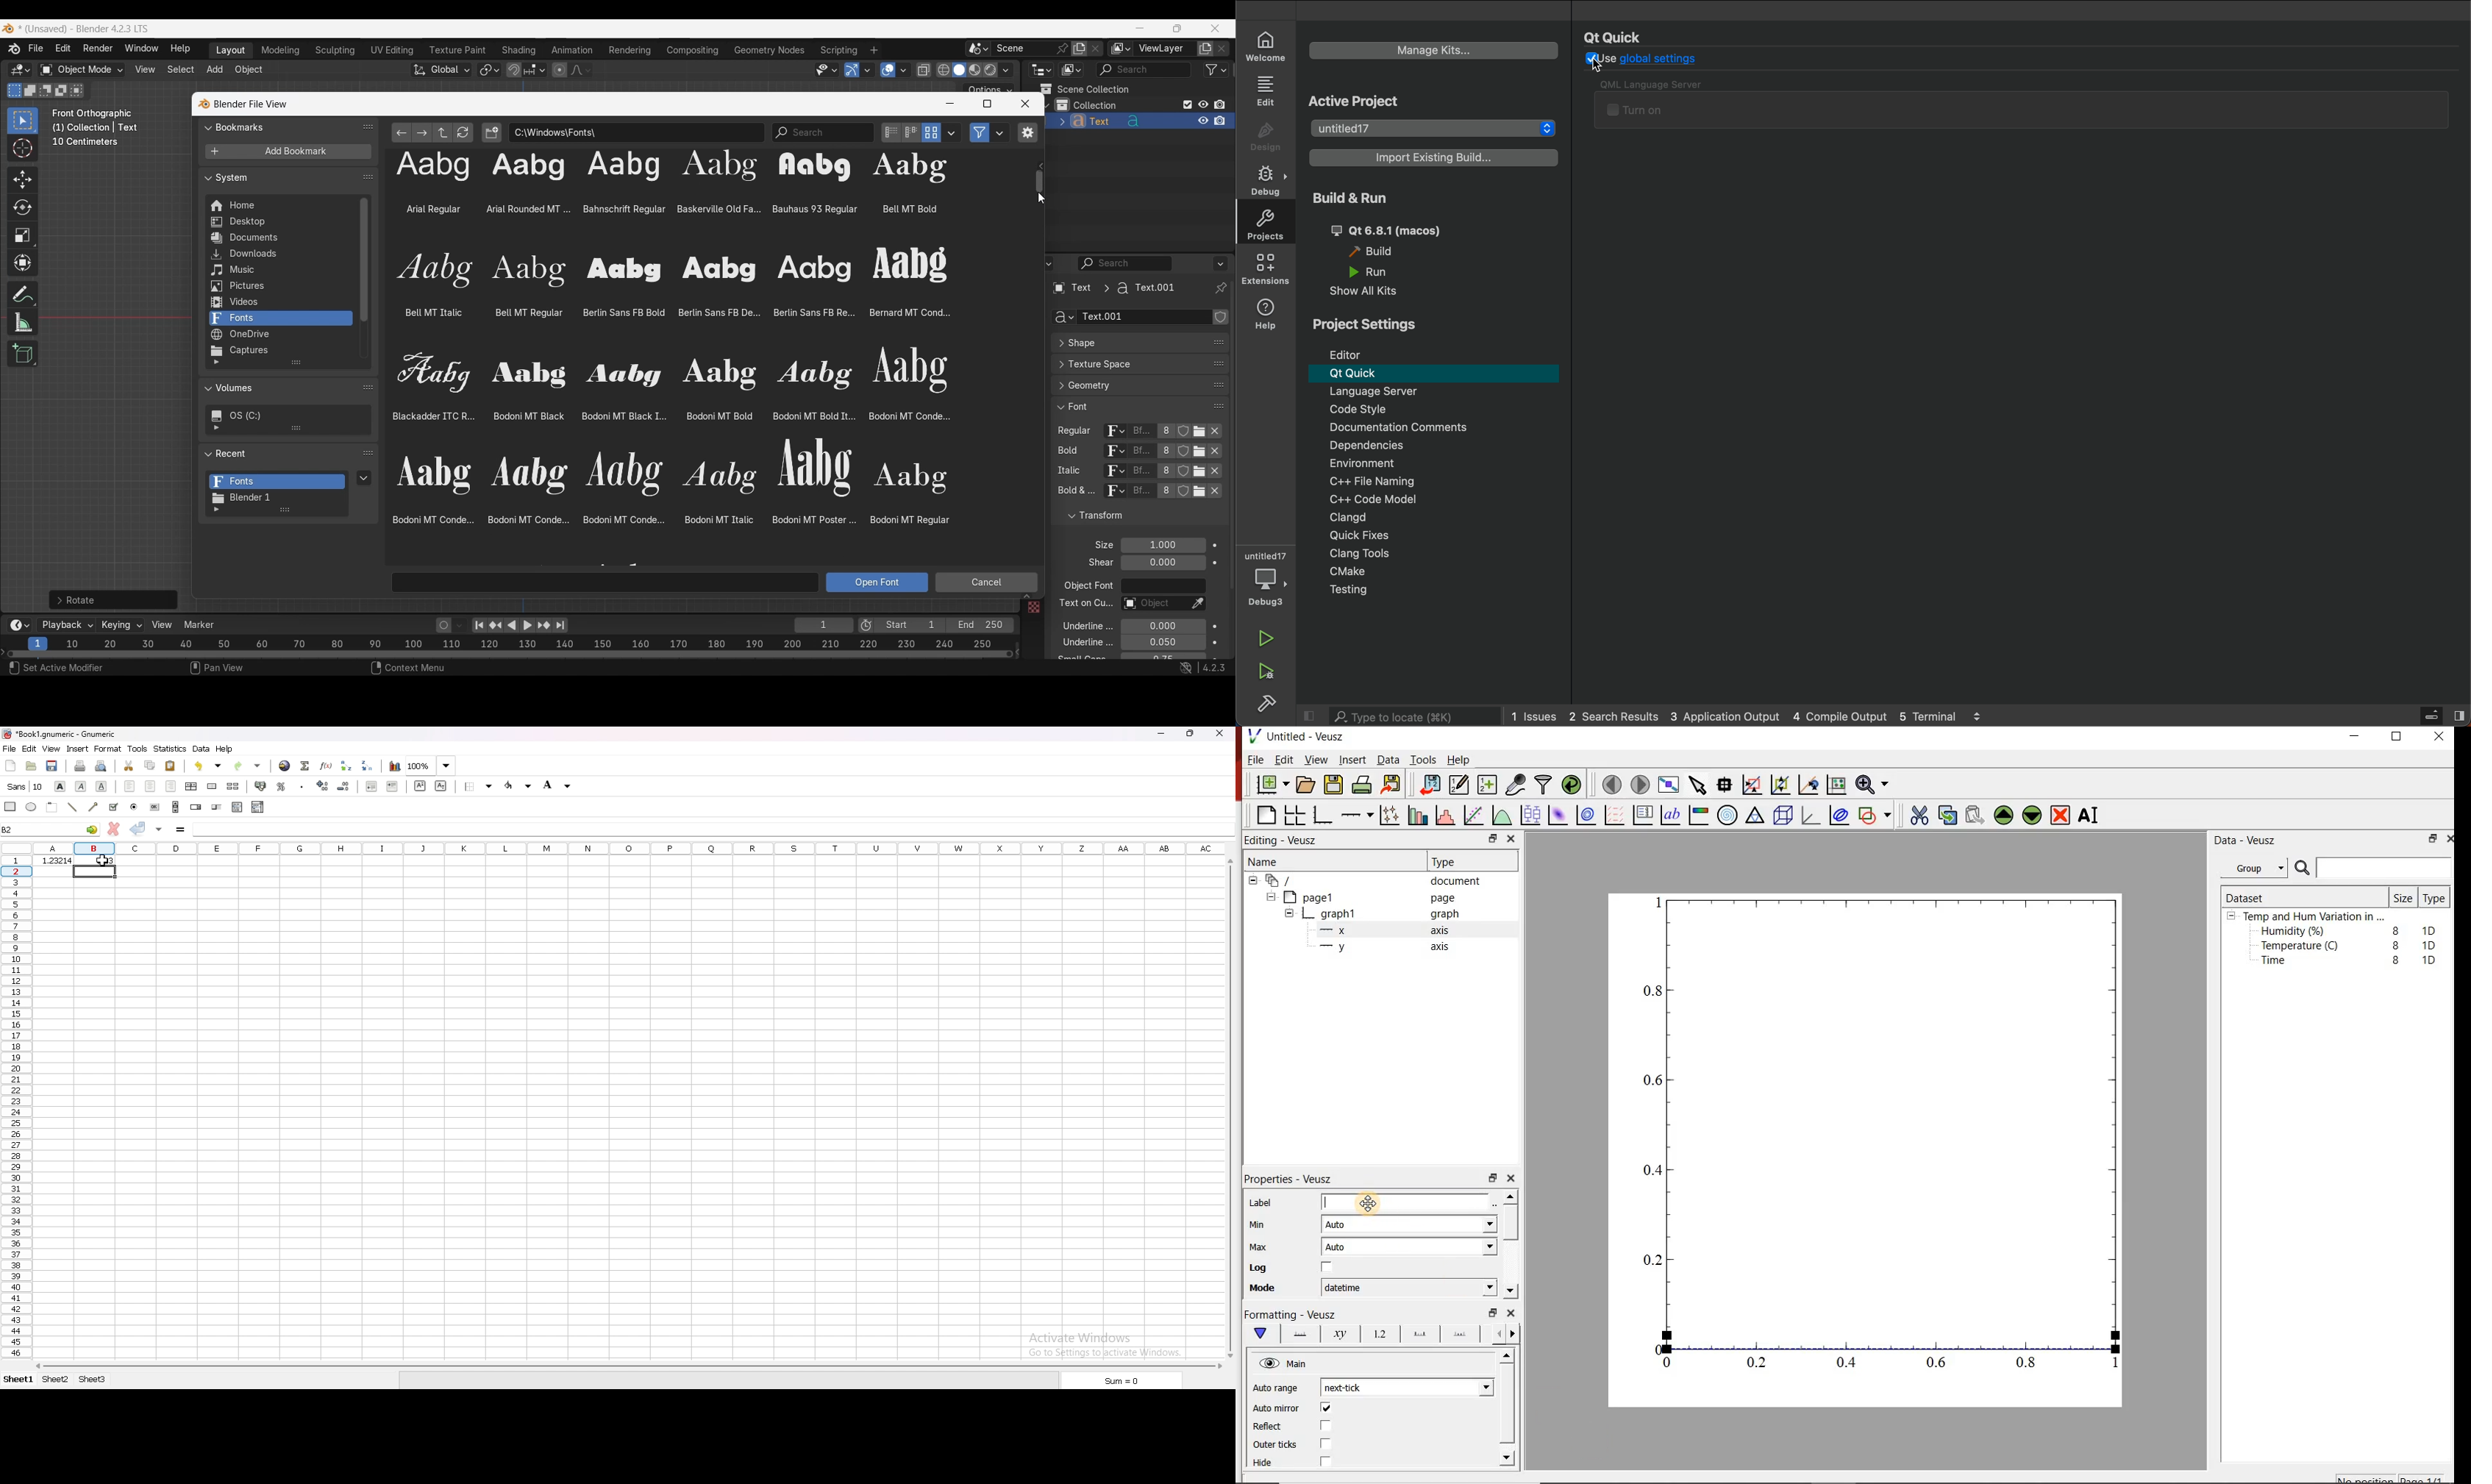 The image size is (2492, 1484). I want to click on Measure, so click(23, 322).